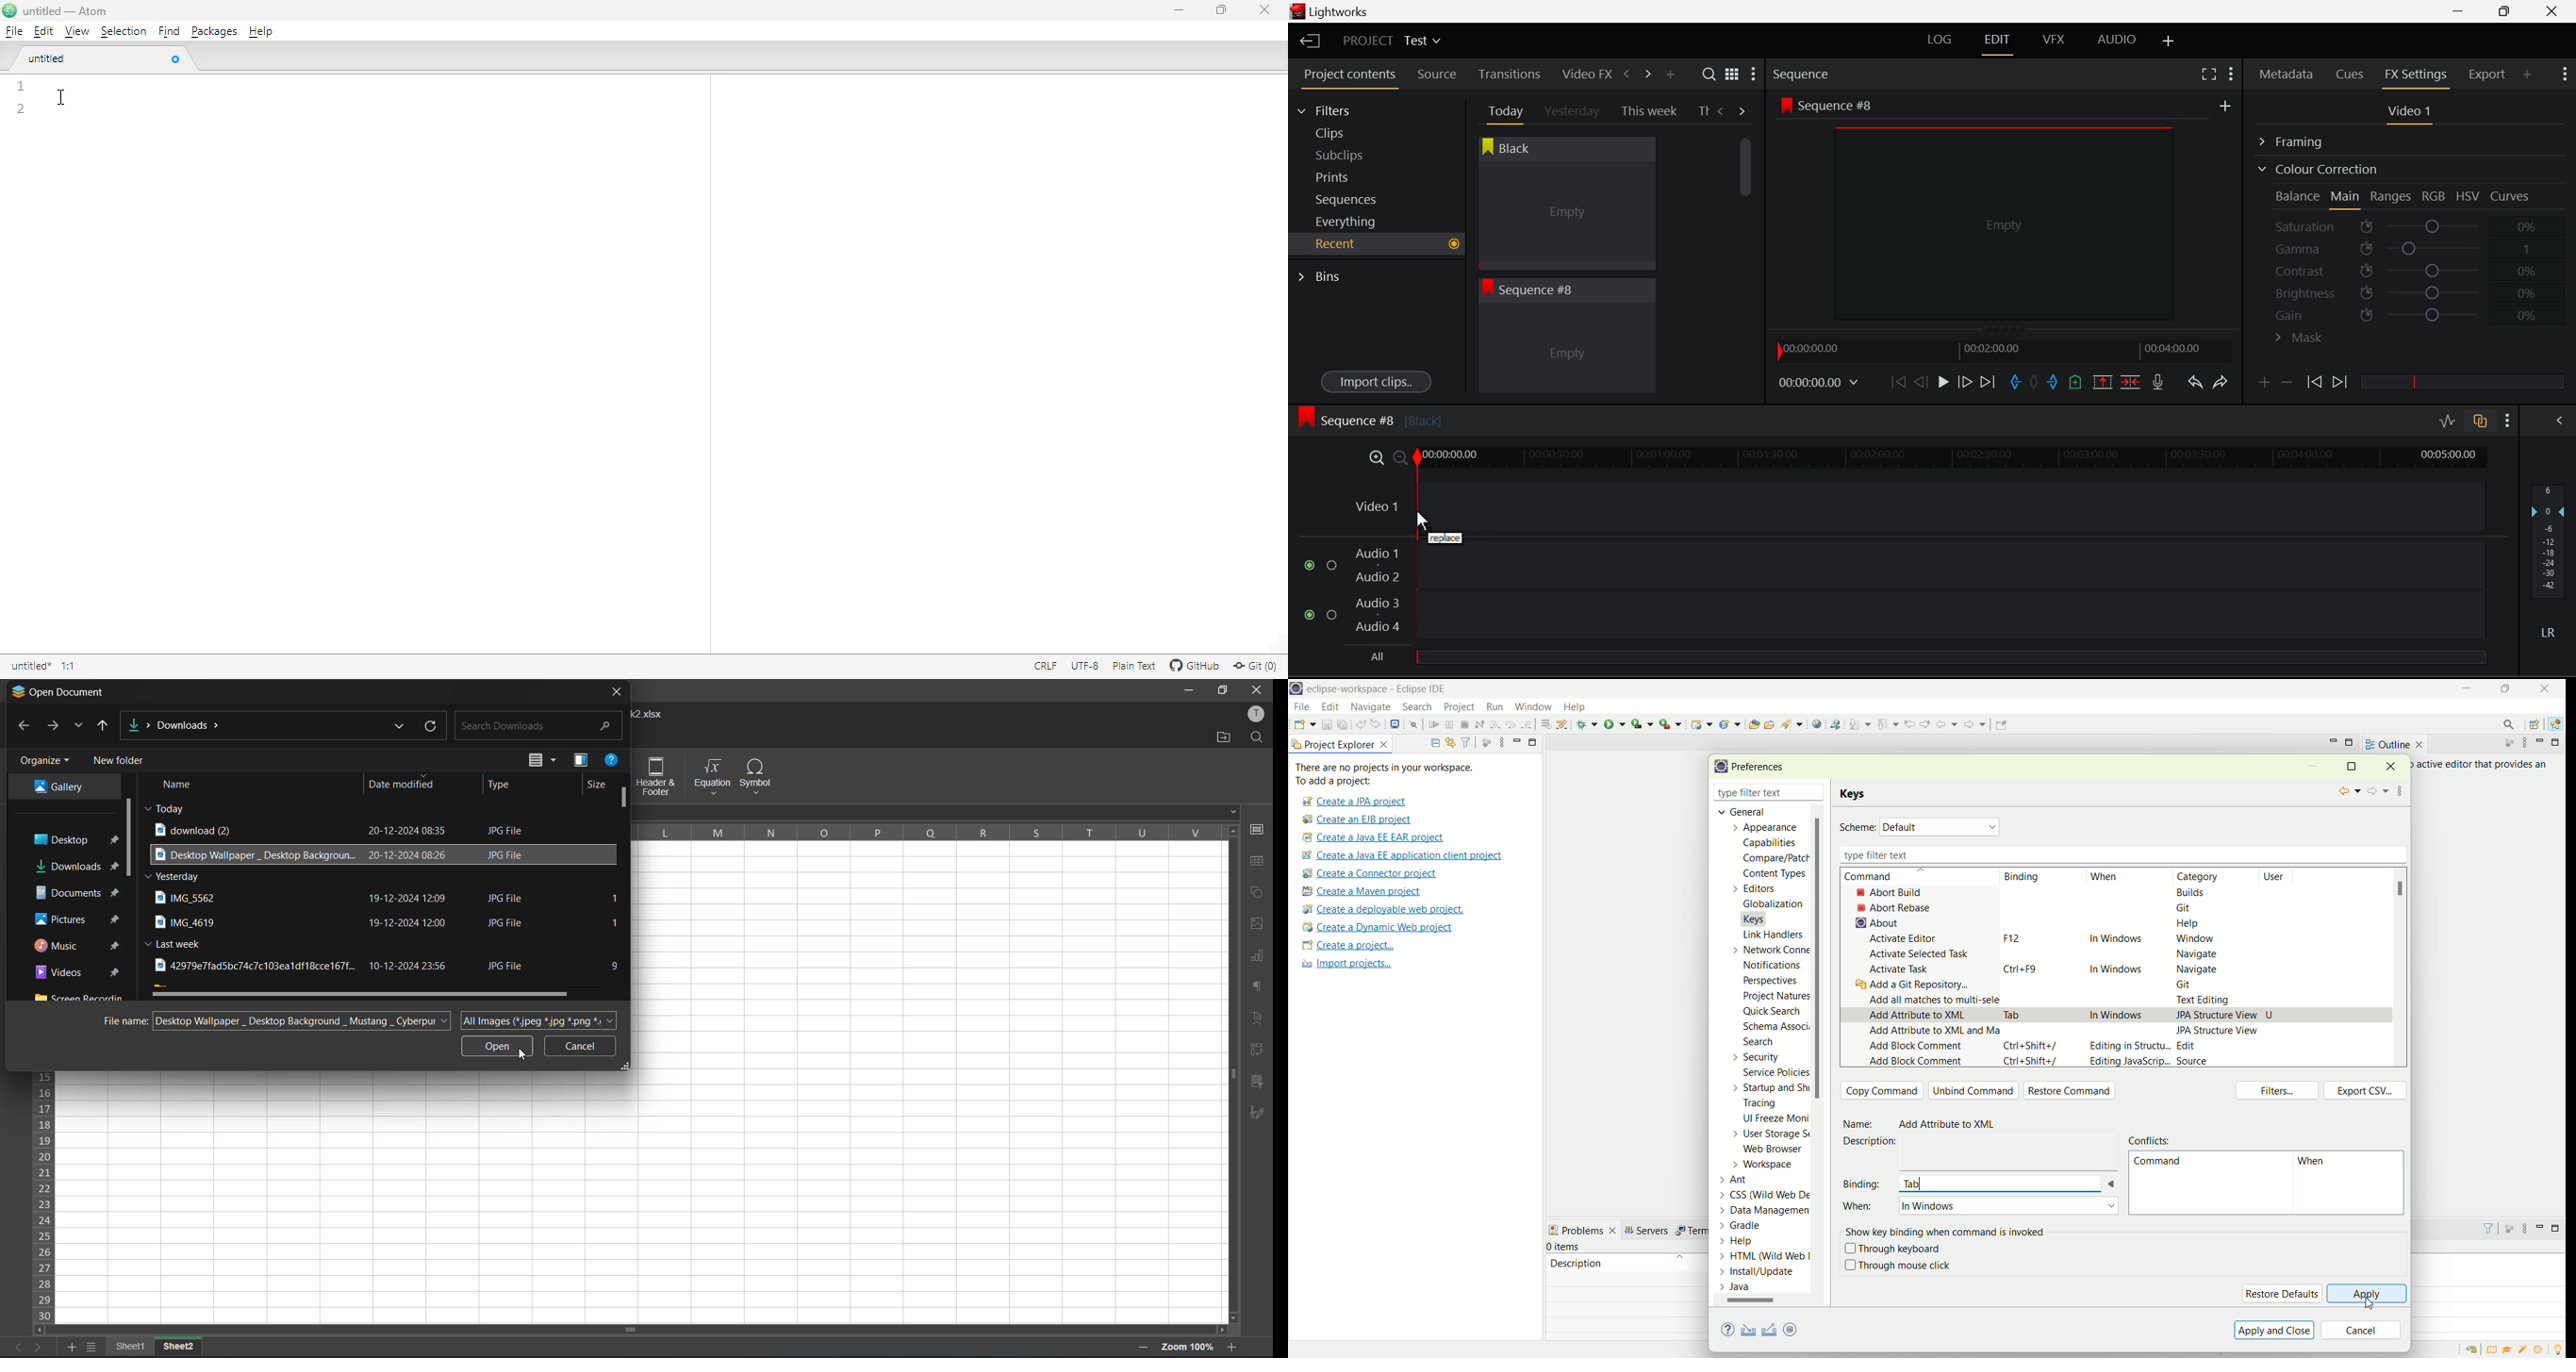 The width and height of the screenshot is (2576, 1372). What do you see at coordinates (40, 1346) in the screenshot?
I see `next` at bounding box center [40, 1346].